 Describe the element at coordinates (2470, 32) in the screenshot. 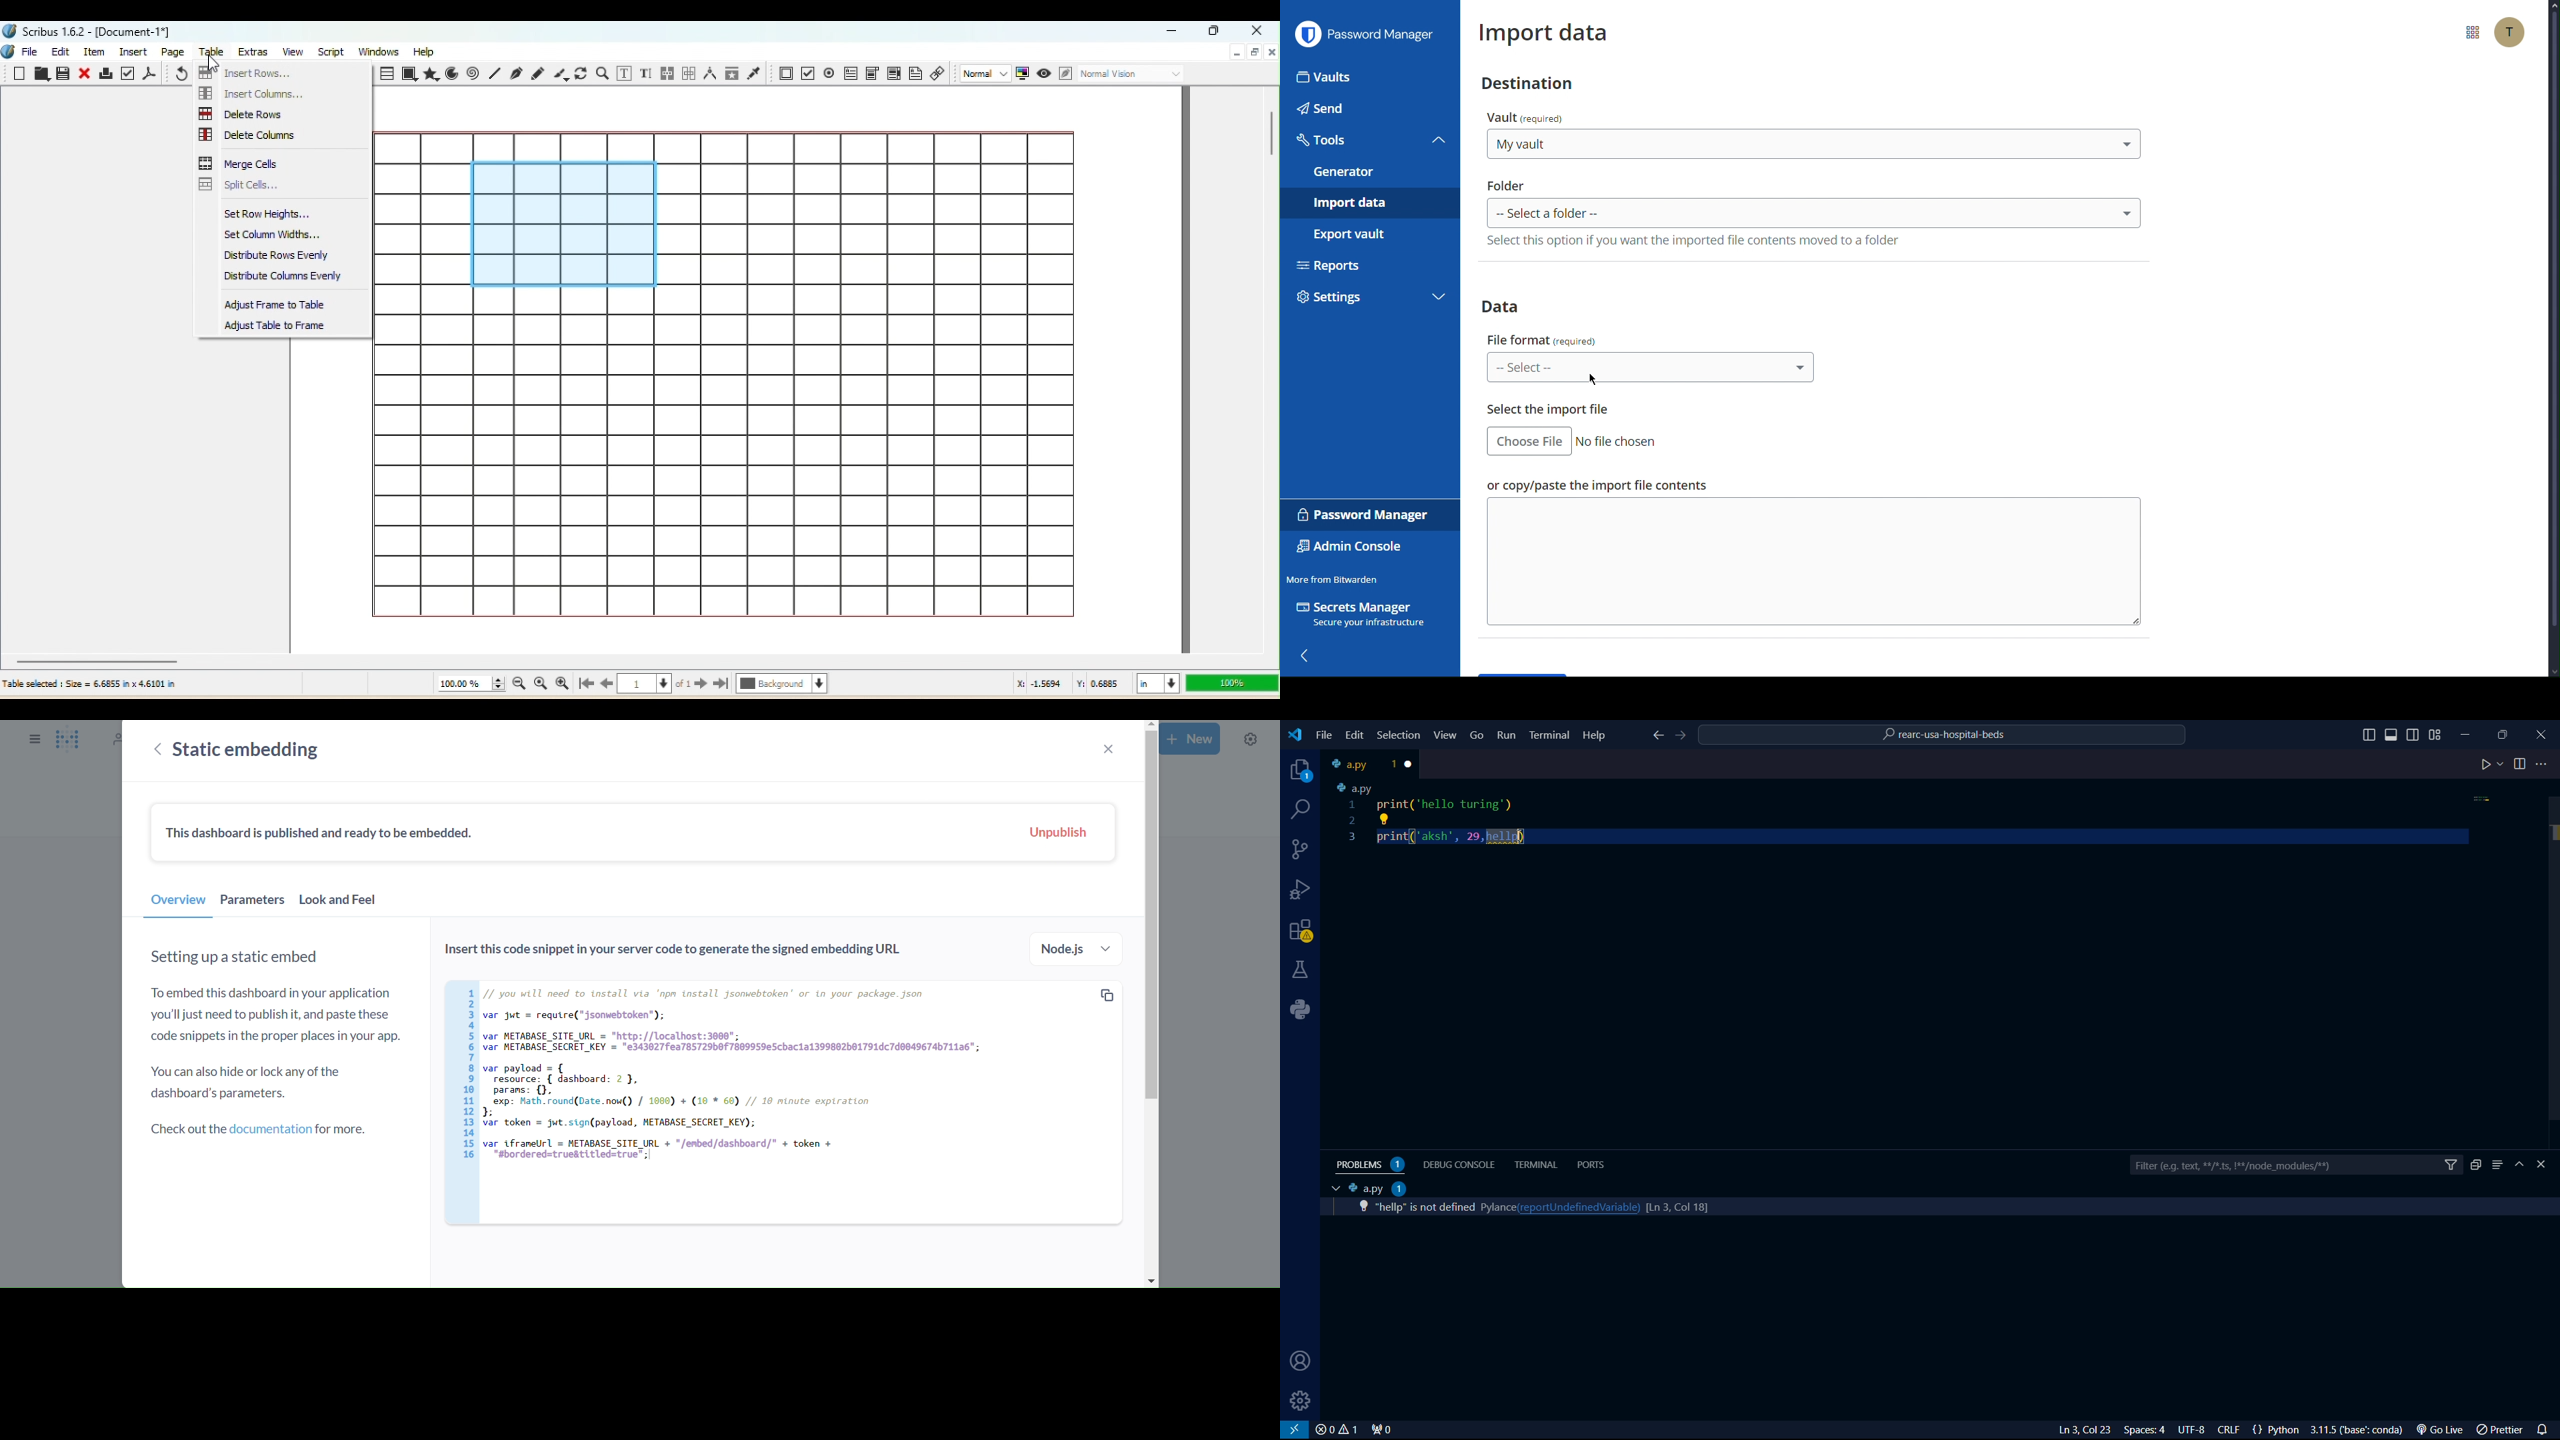

I see `More Options` at that location.